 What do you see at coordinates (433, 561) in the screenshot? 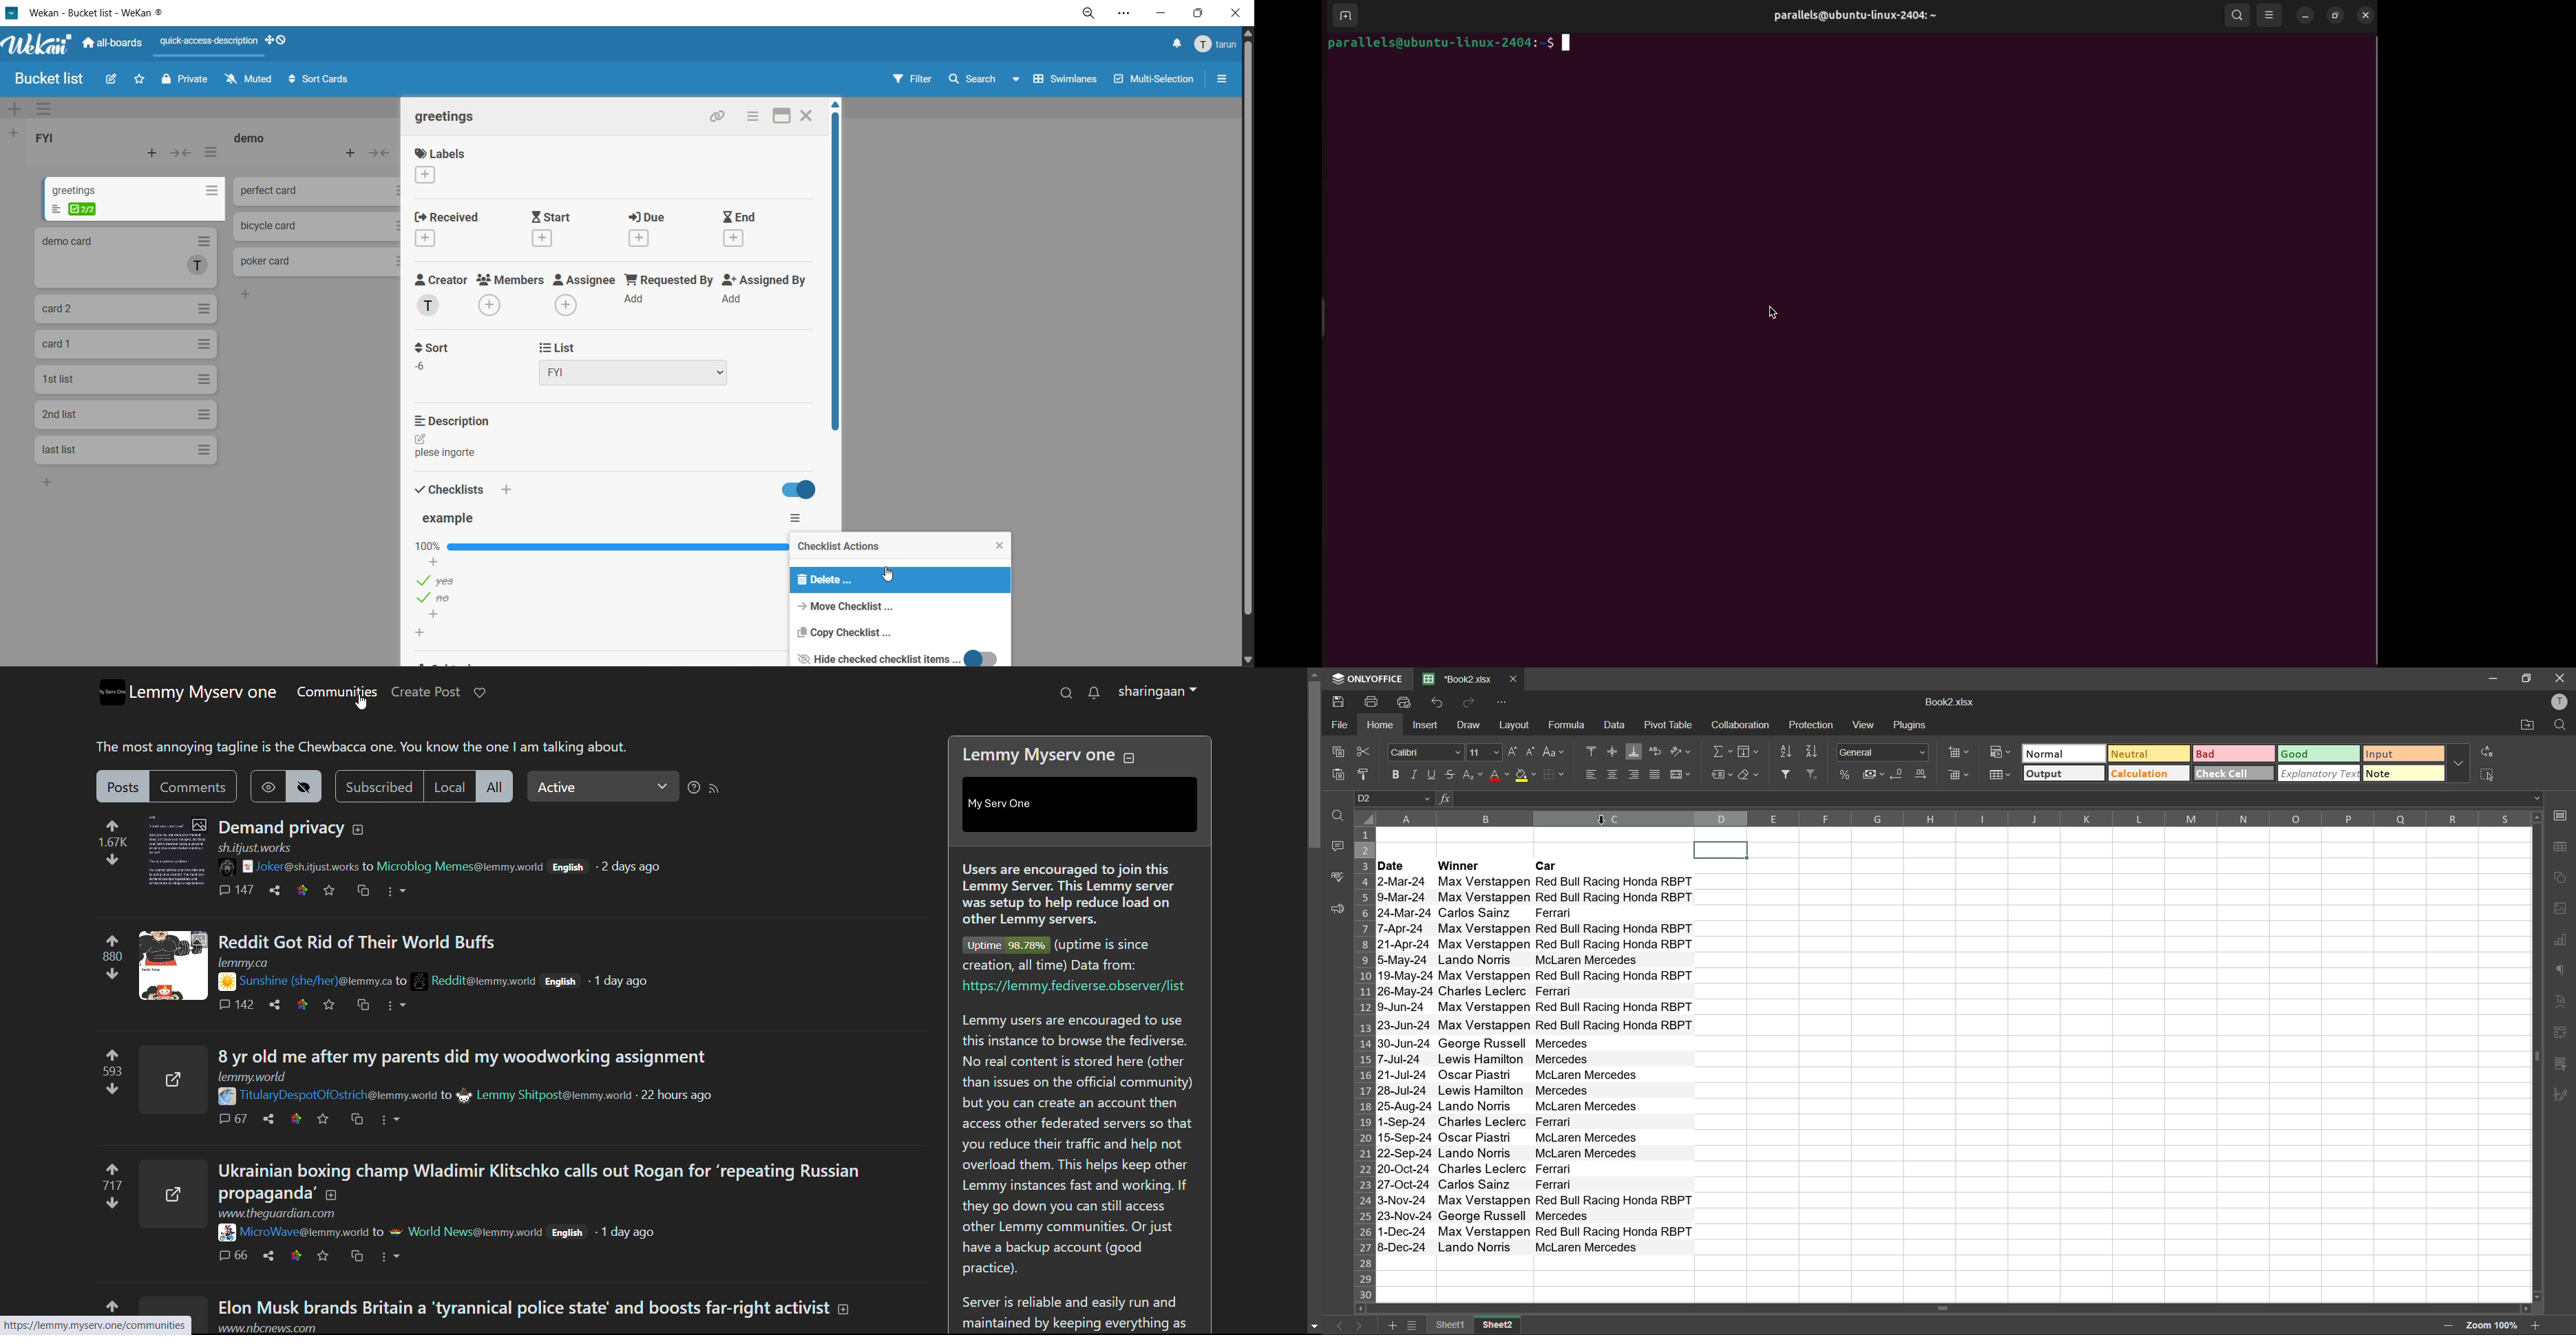
I see `add checklist options` at bounding box center [433, 561].